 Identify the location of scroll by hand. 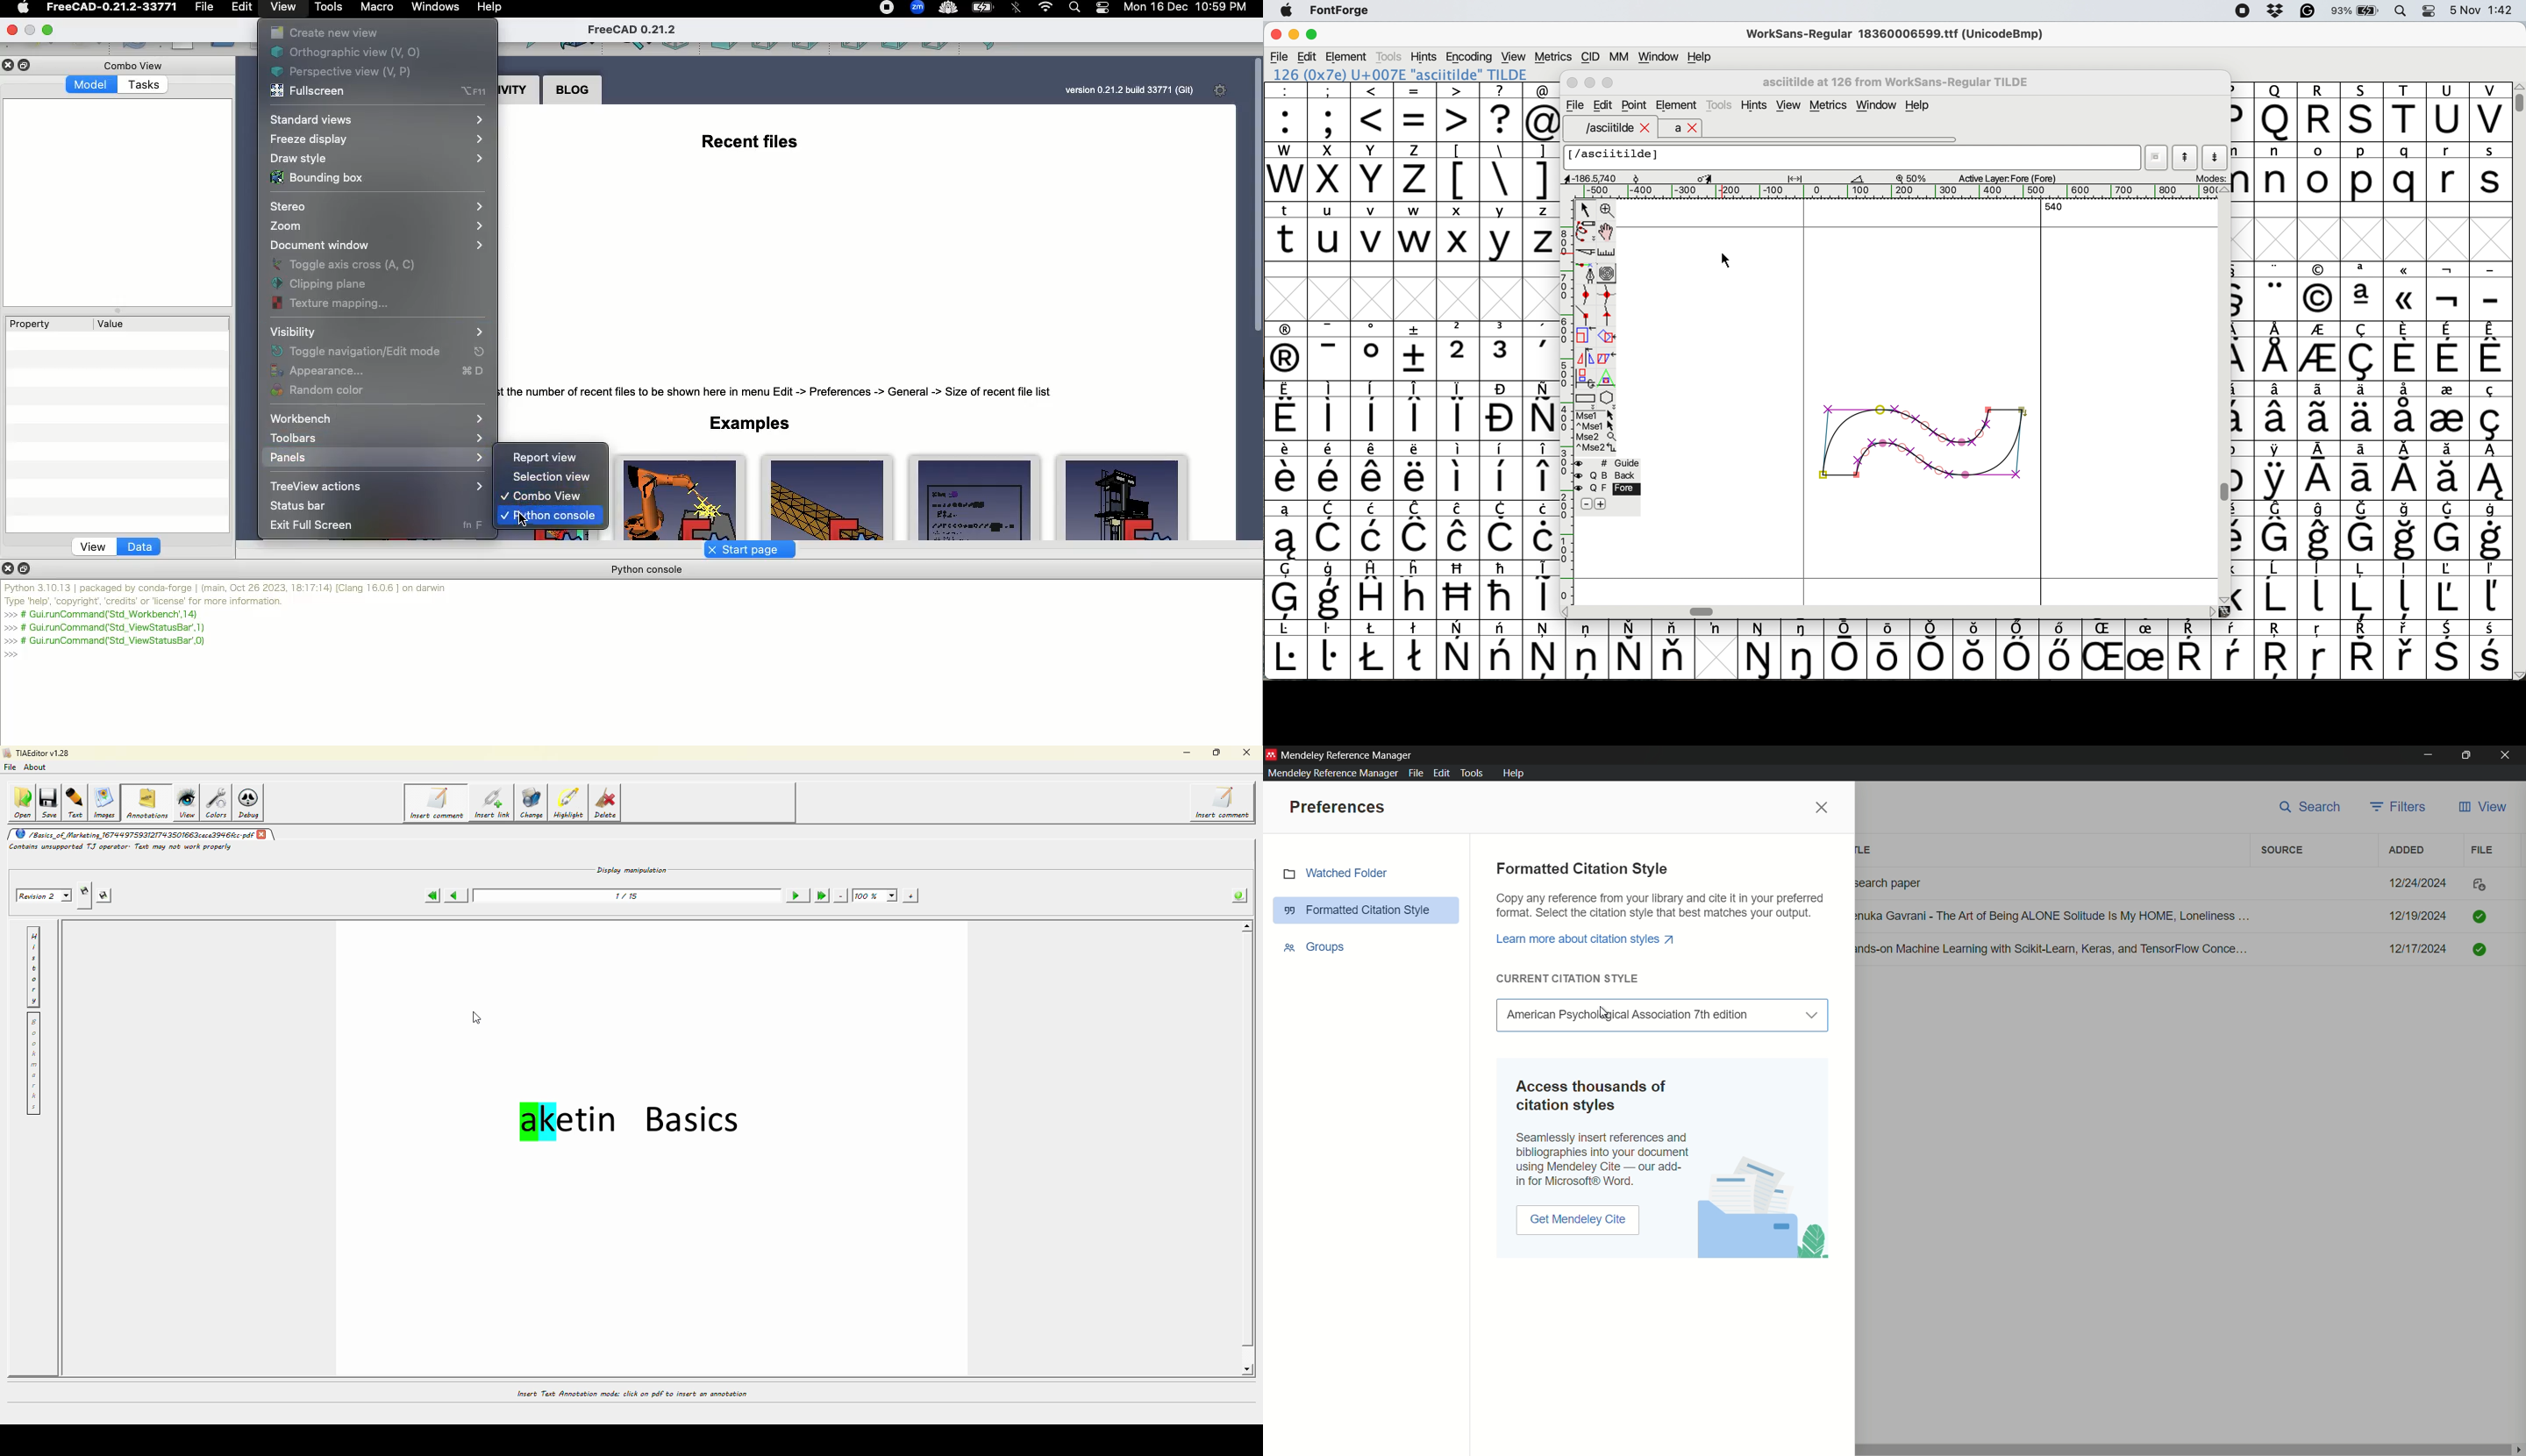
(1606, 232).